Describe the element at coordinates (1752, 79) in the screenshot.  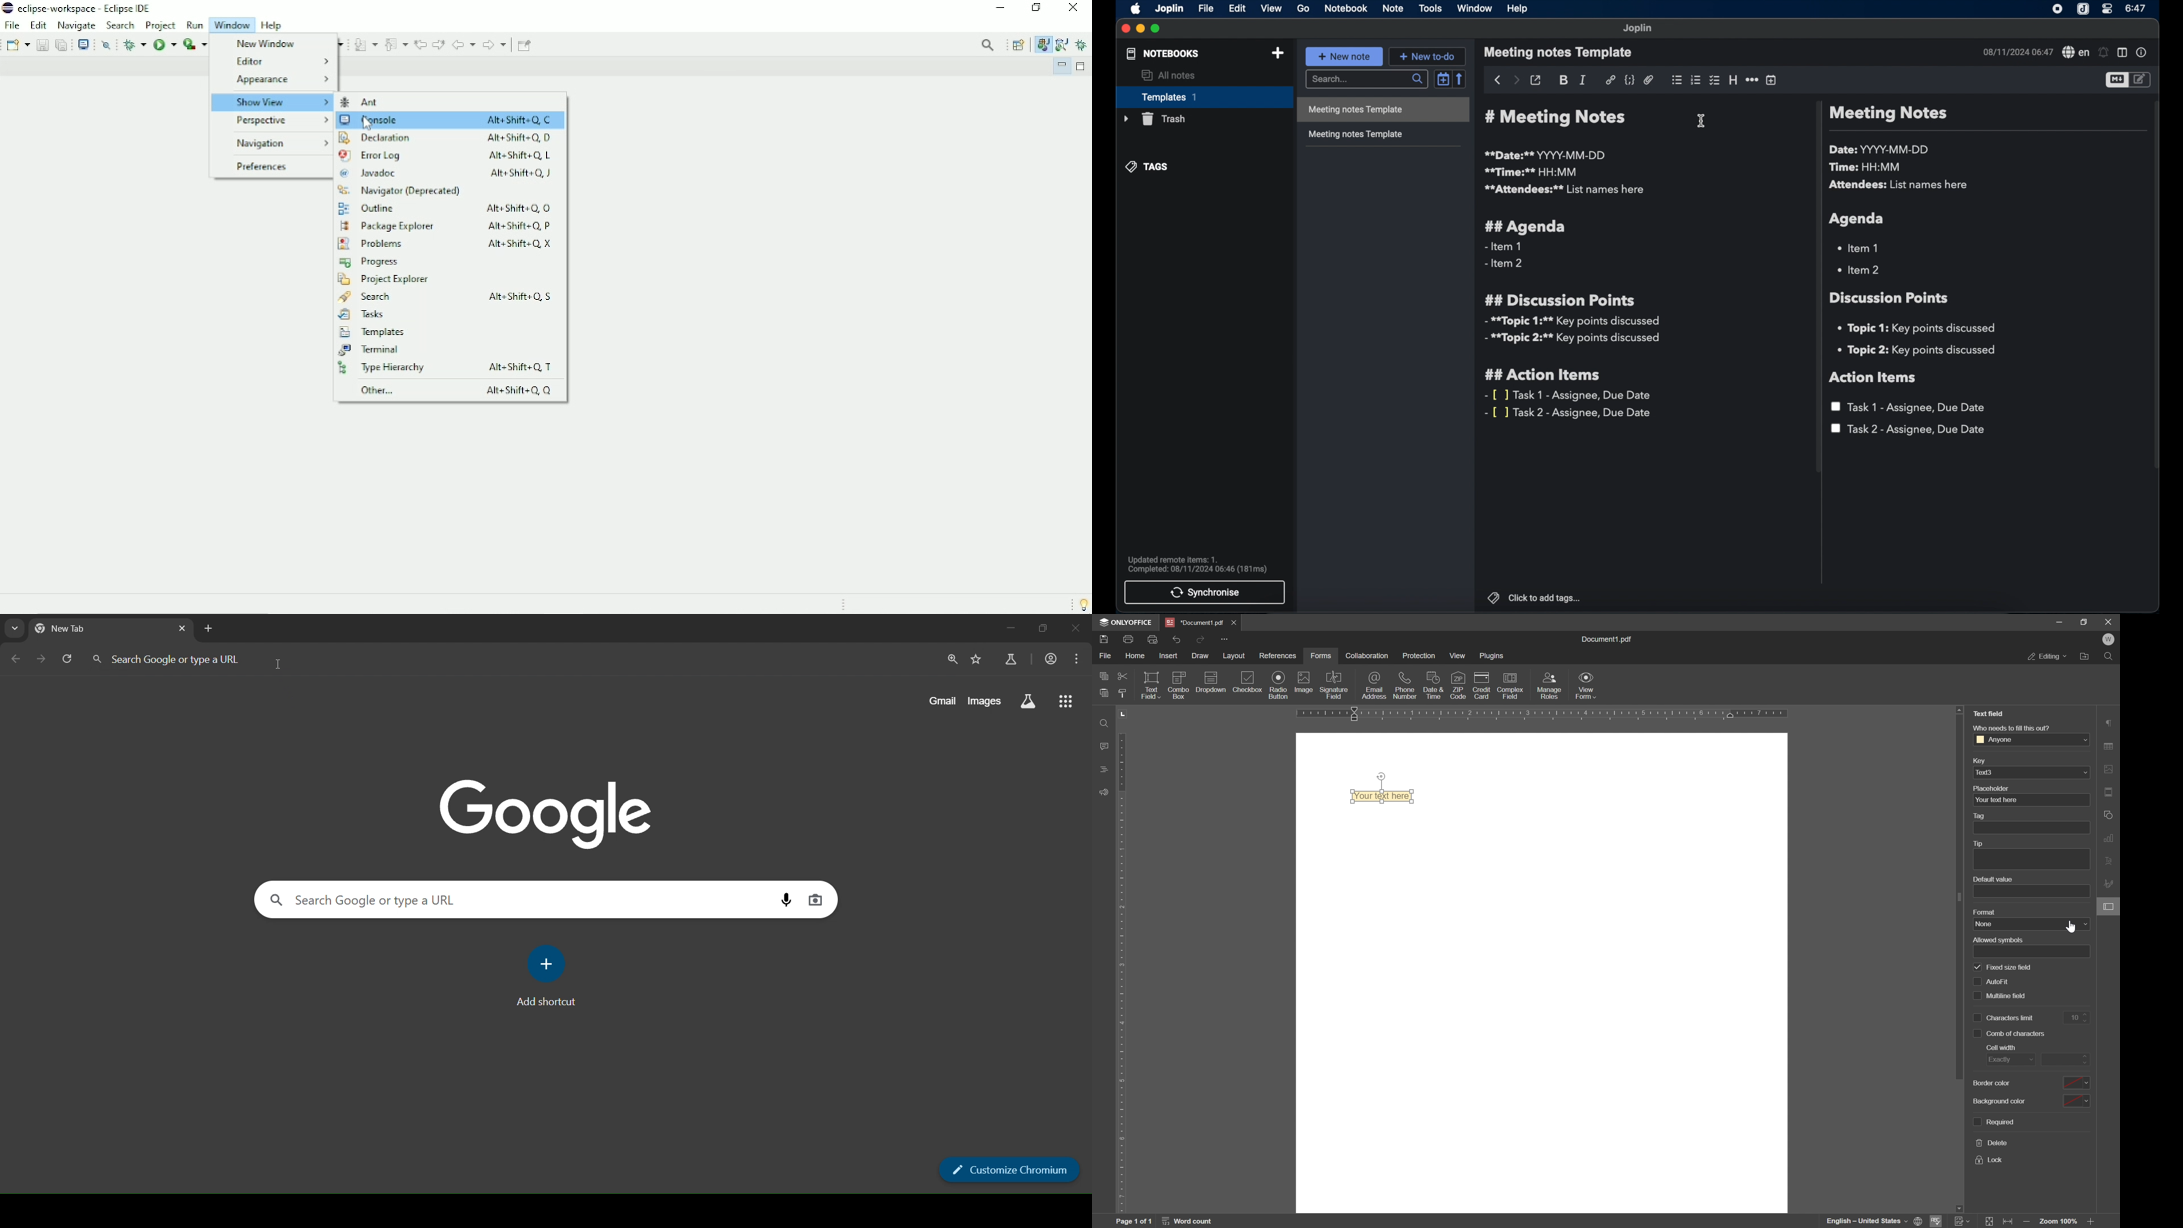
I see `horizontal rule` at that location.